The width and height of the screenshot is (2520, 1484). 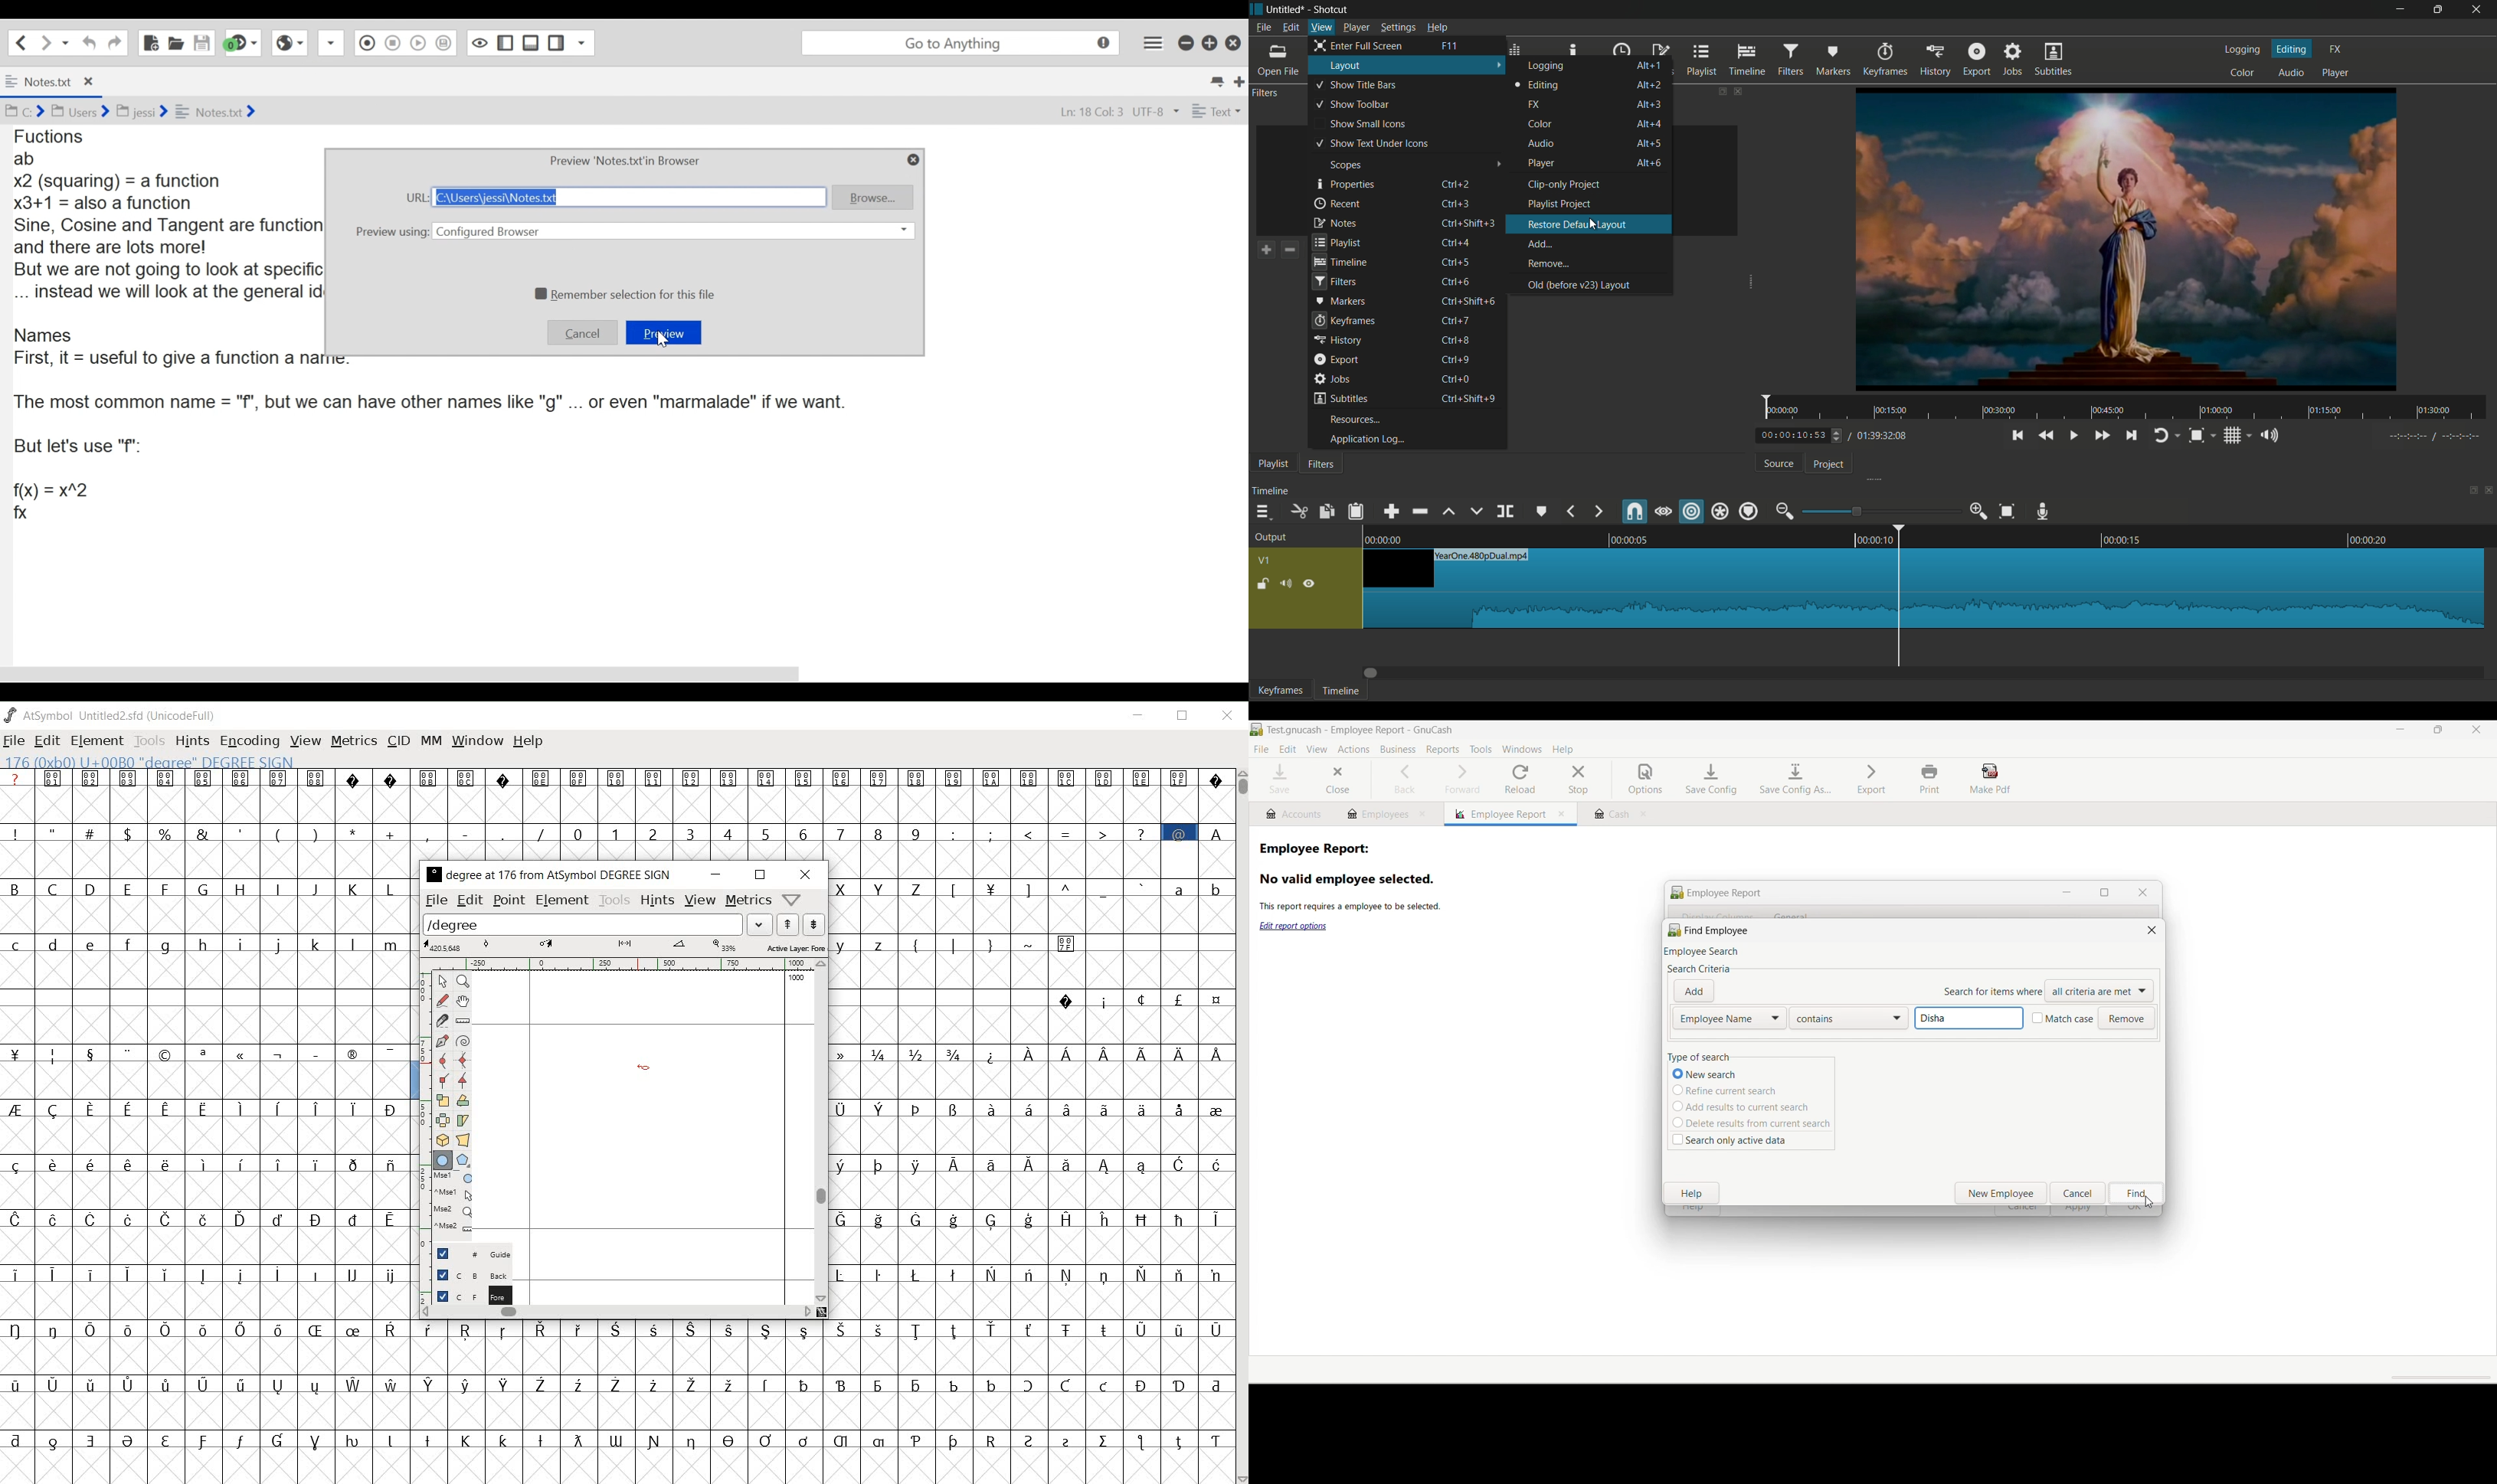 I want to click on unicode code points, so click(x=864, y=778).